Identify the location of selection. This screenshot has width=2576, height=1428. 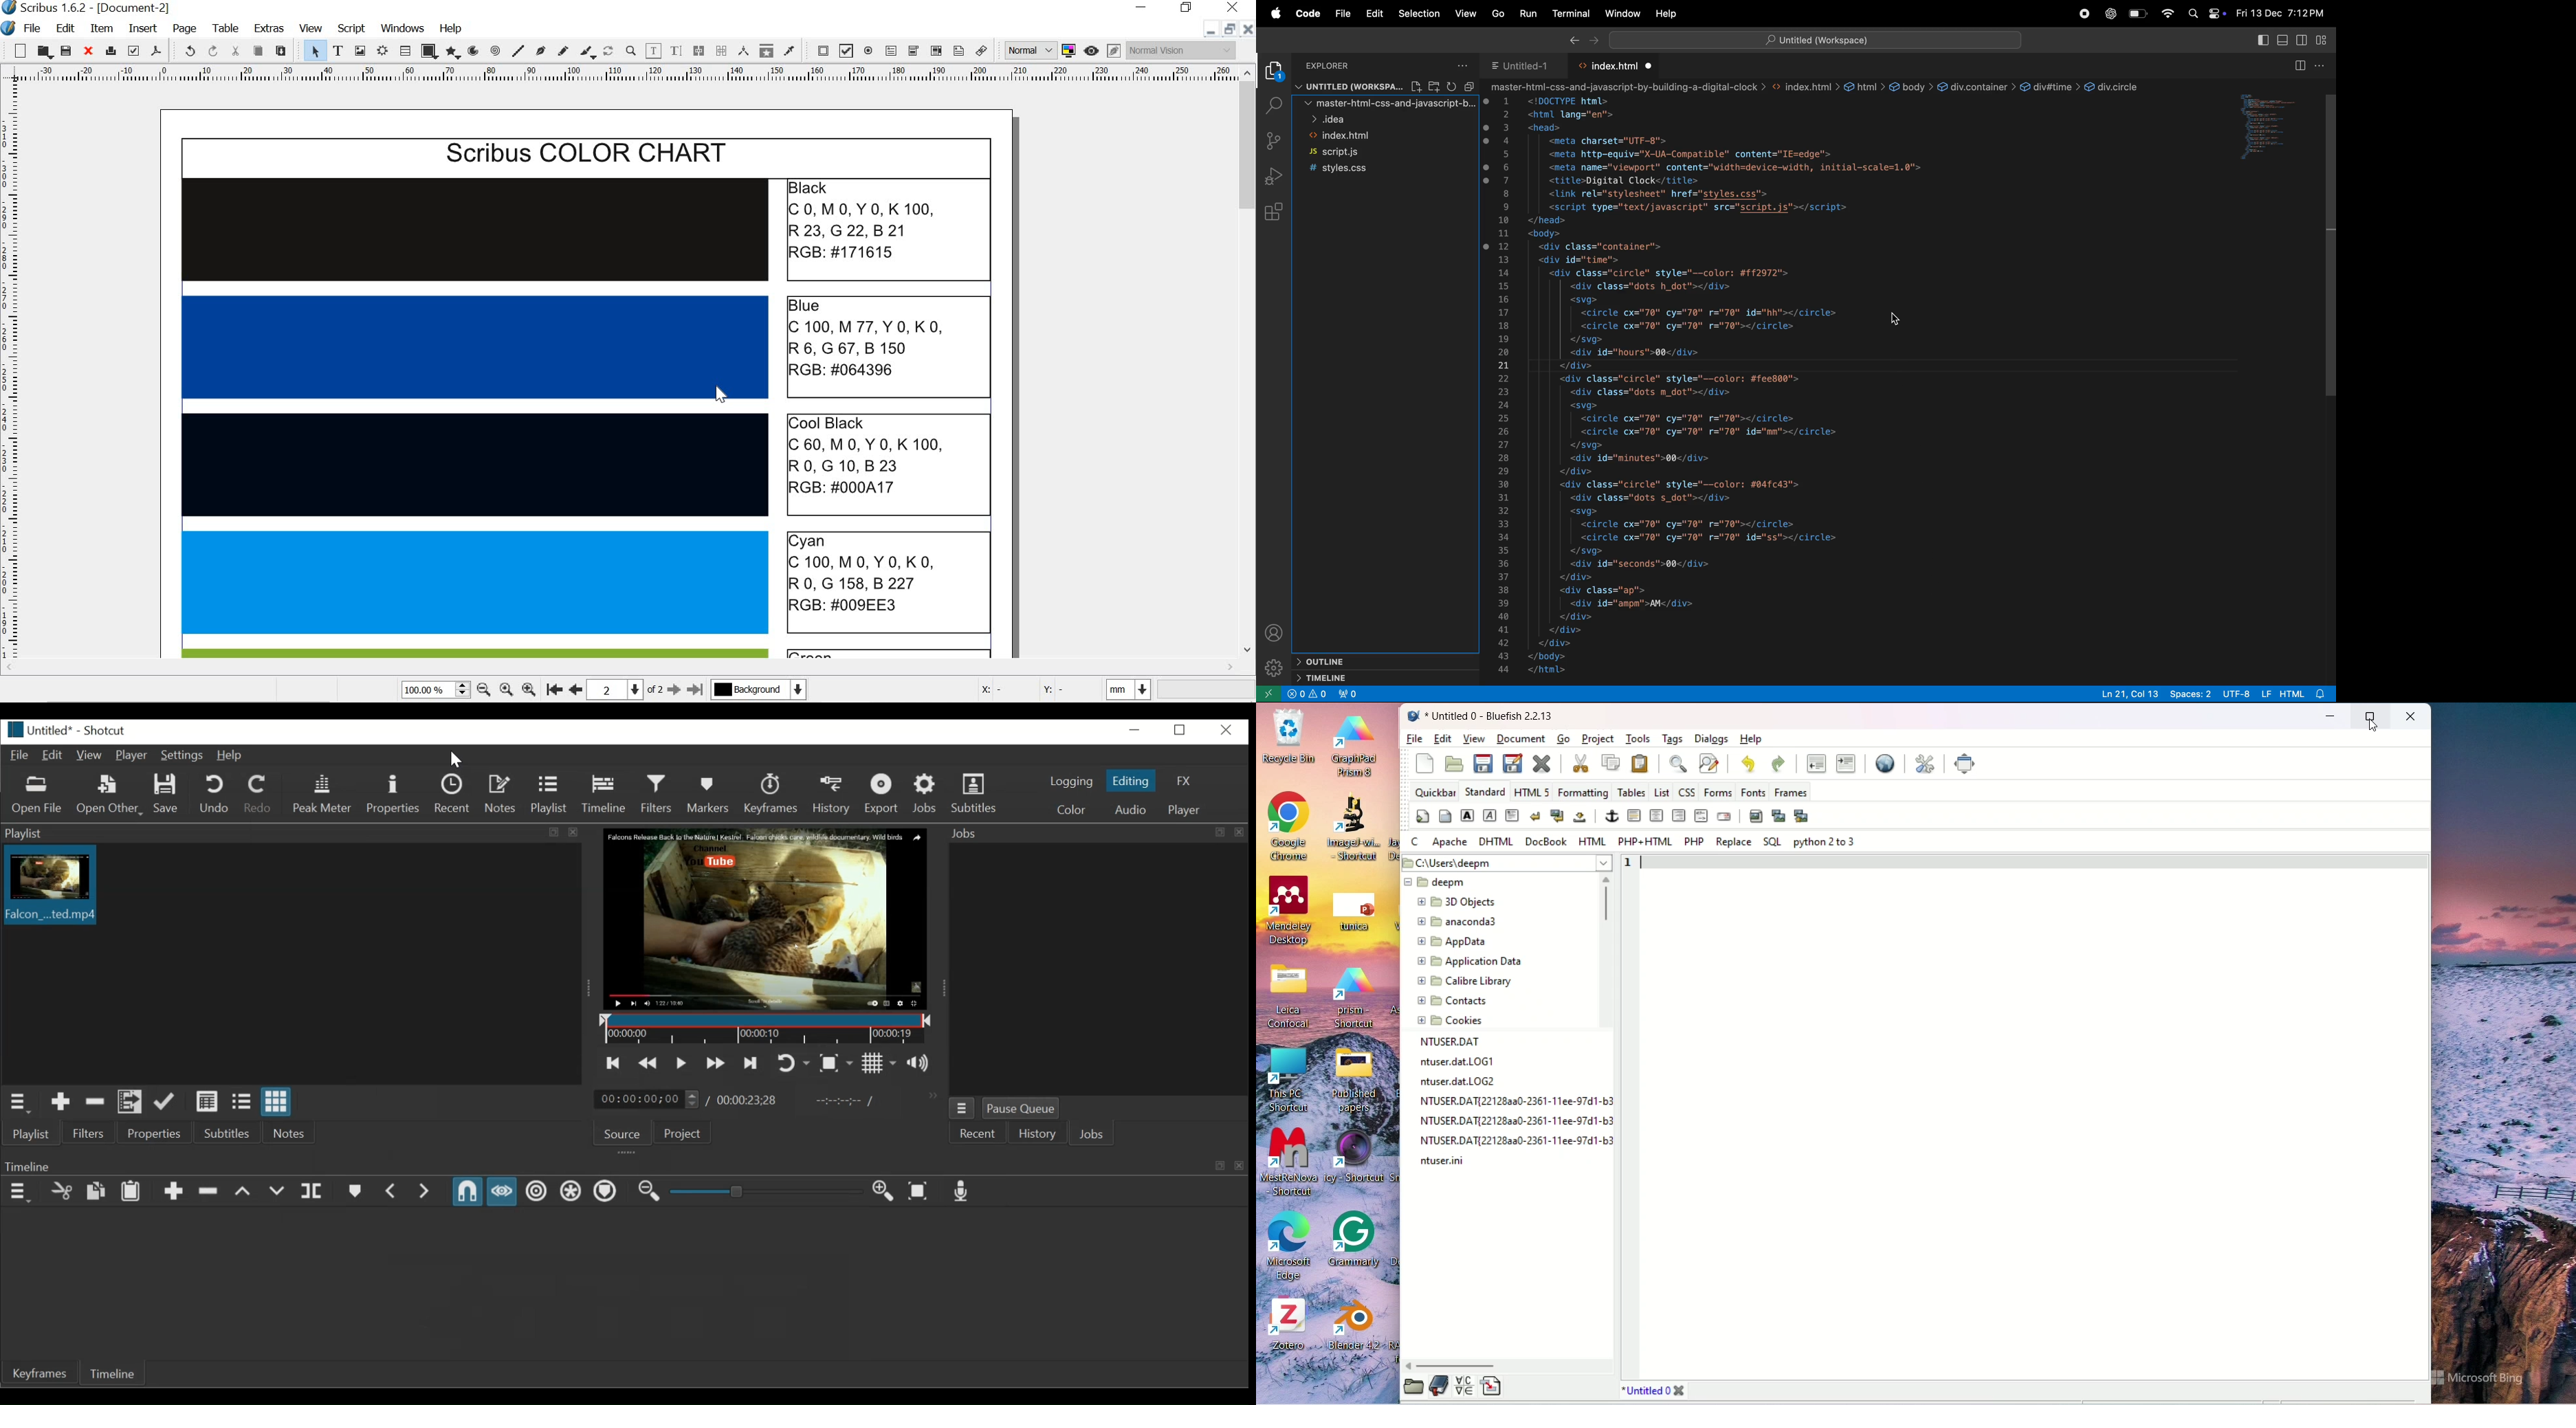
(1419, 12).